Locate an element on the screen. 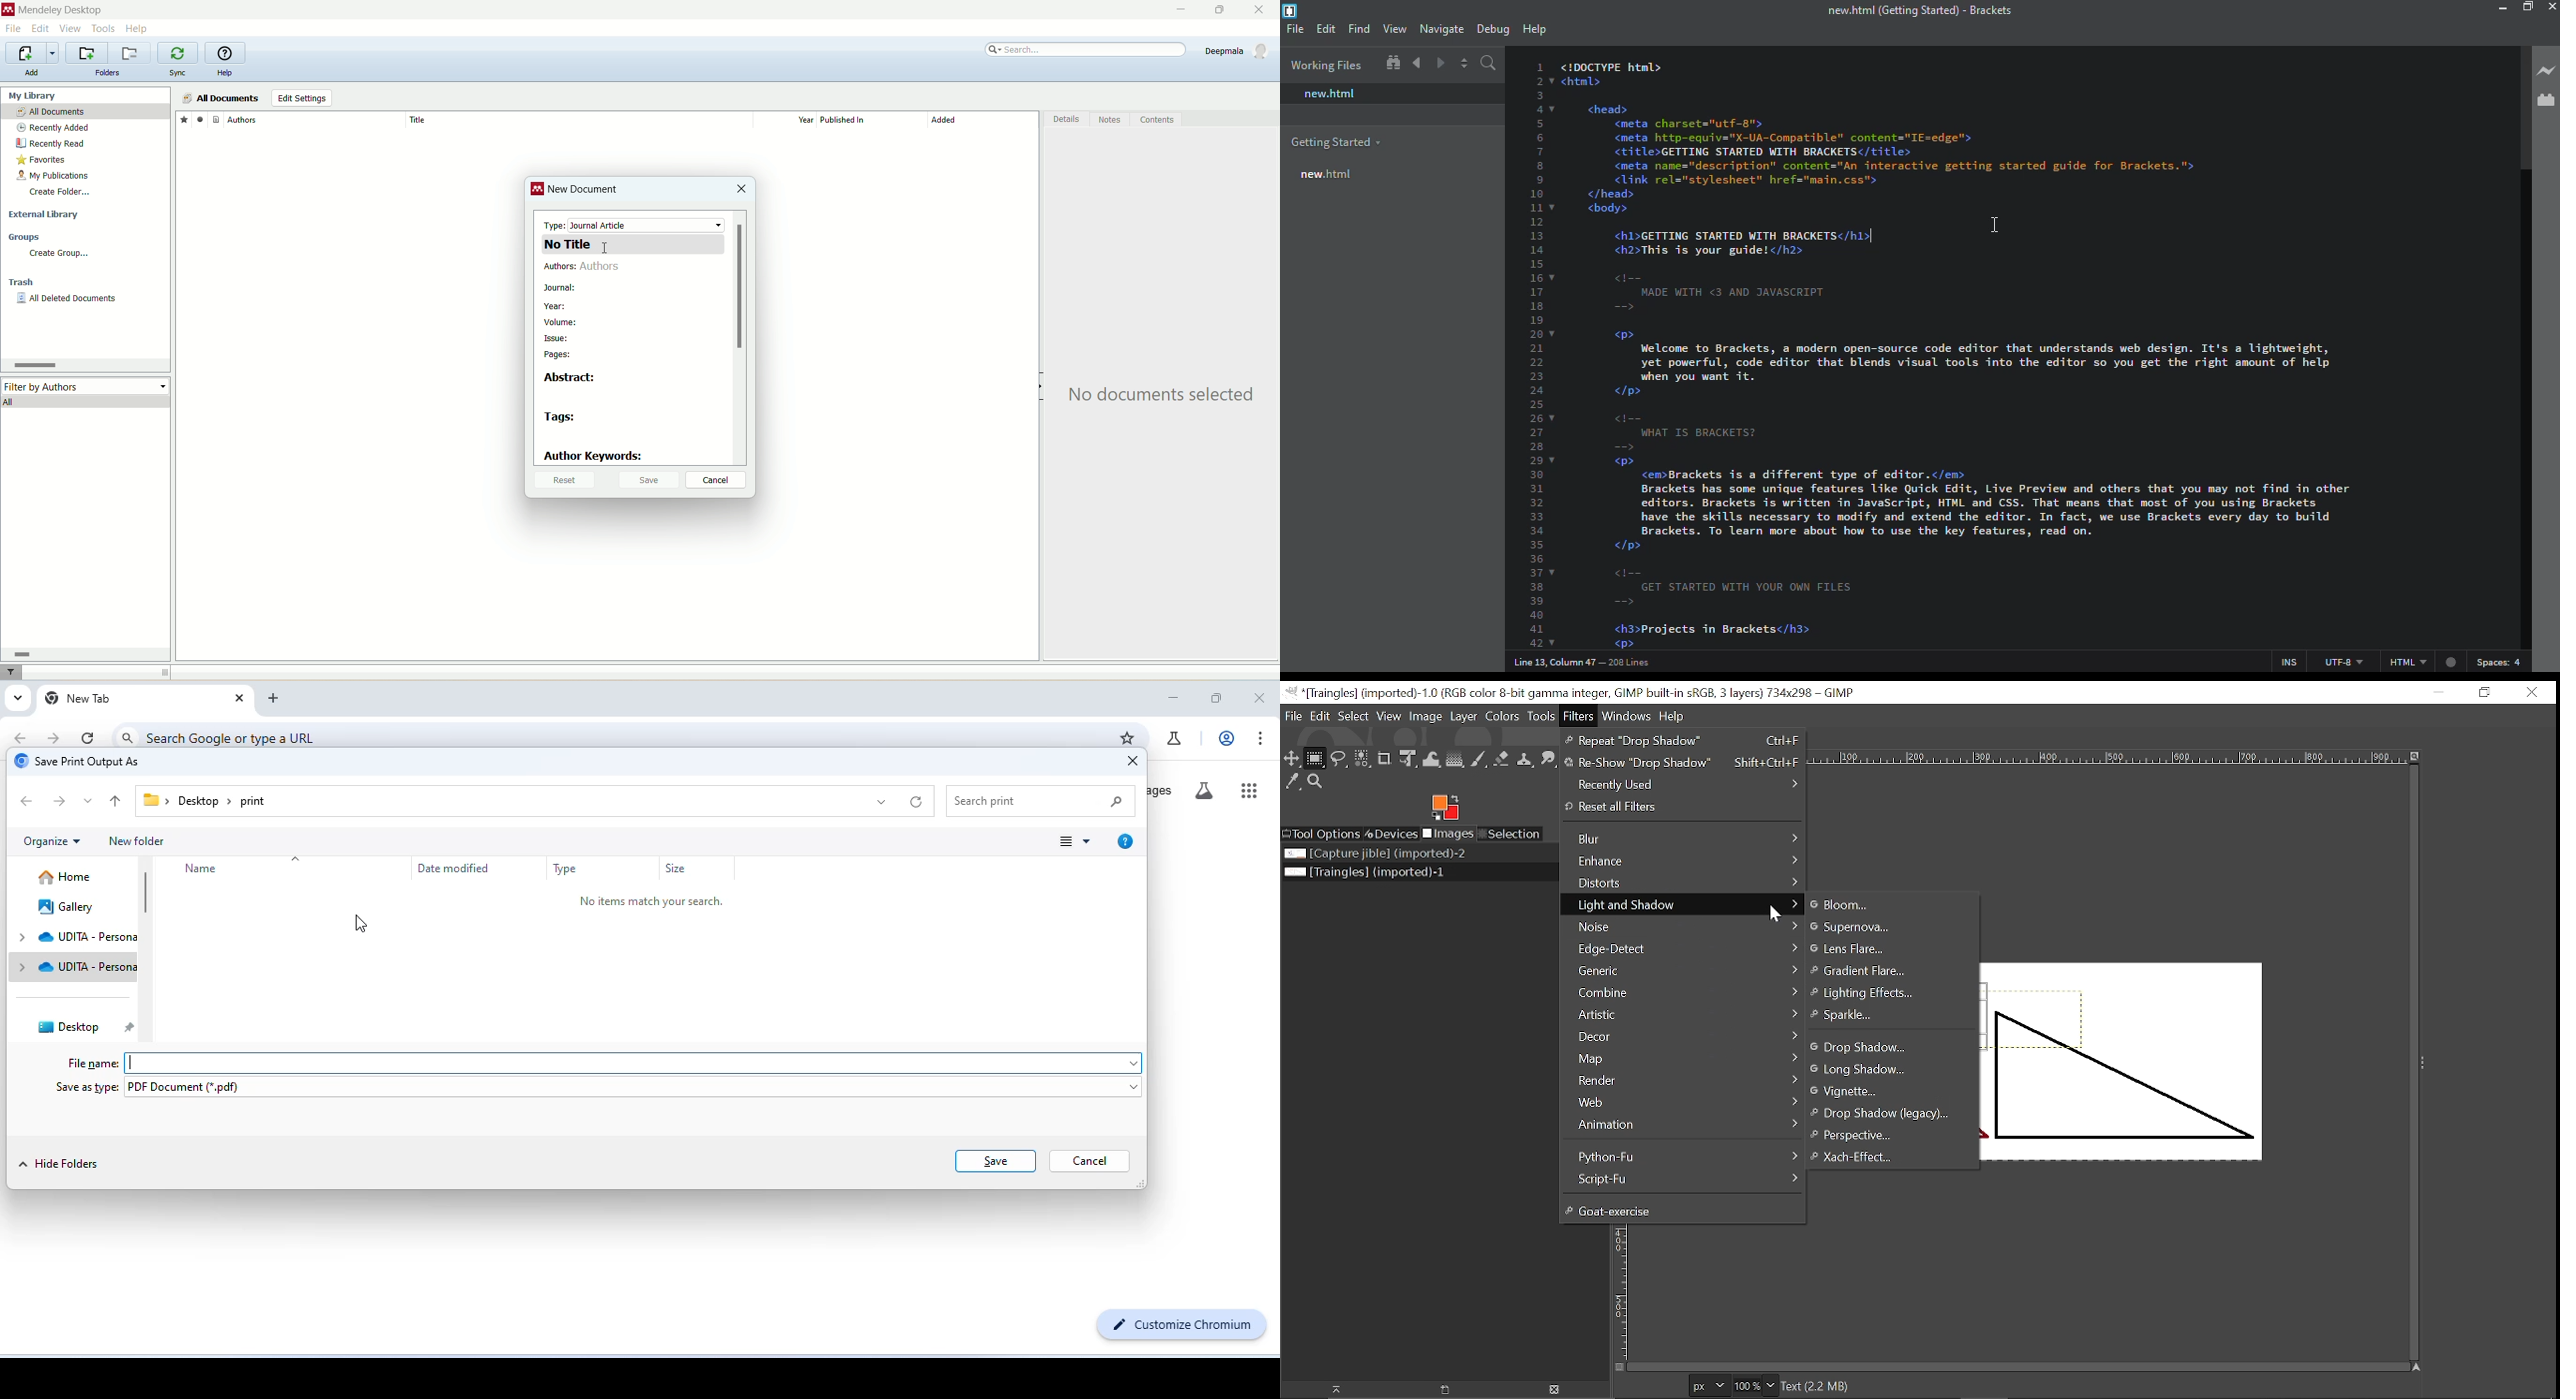 This screenshot has height=1400, width=2576. desktop is located at coordinates (83, 1027).